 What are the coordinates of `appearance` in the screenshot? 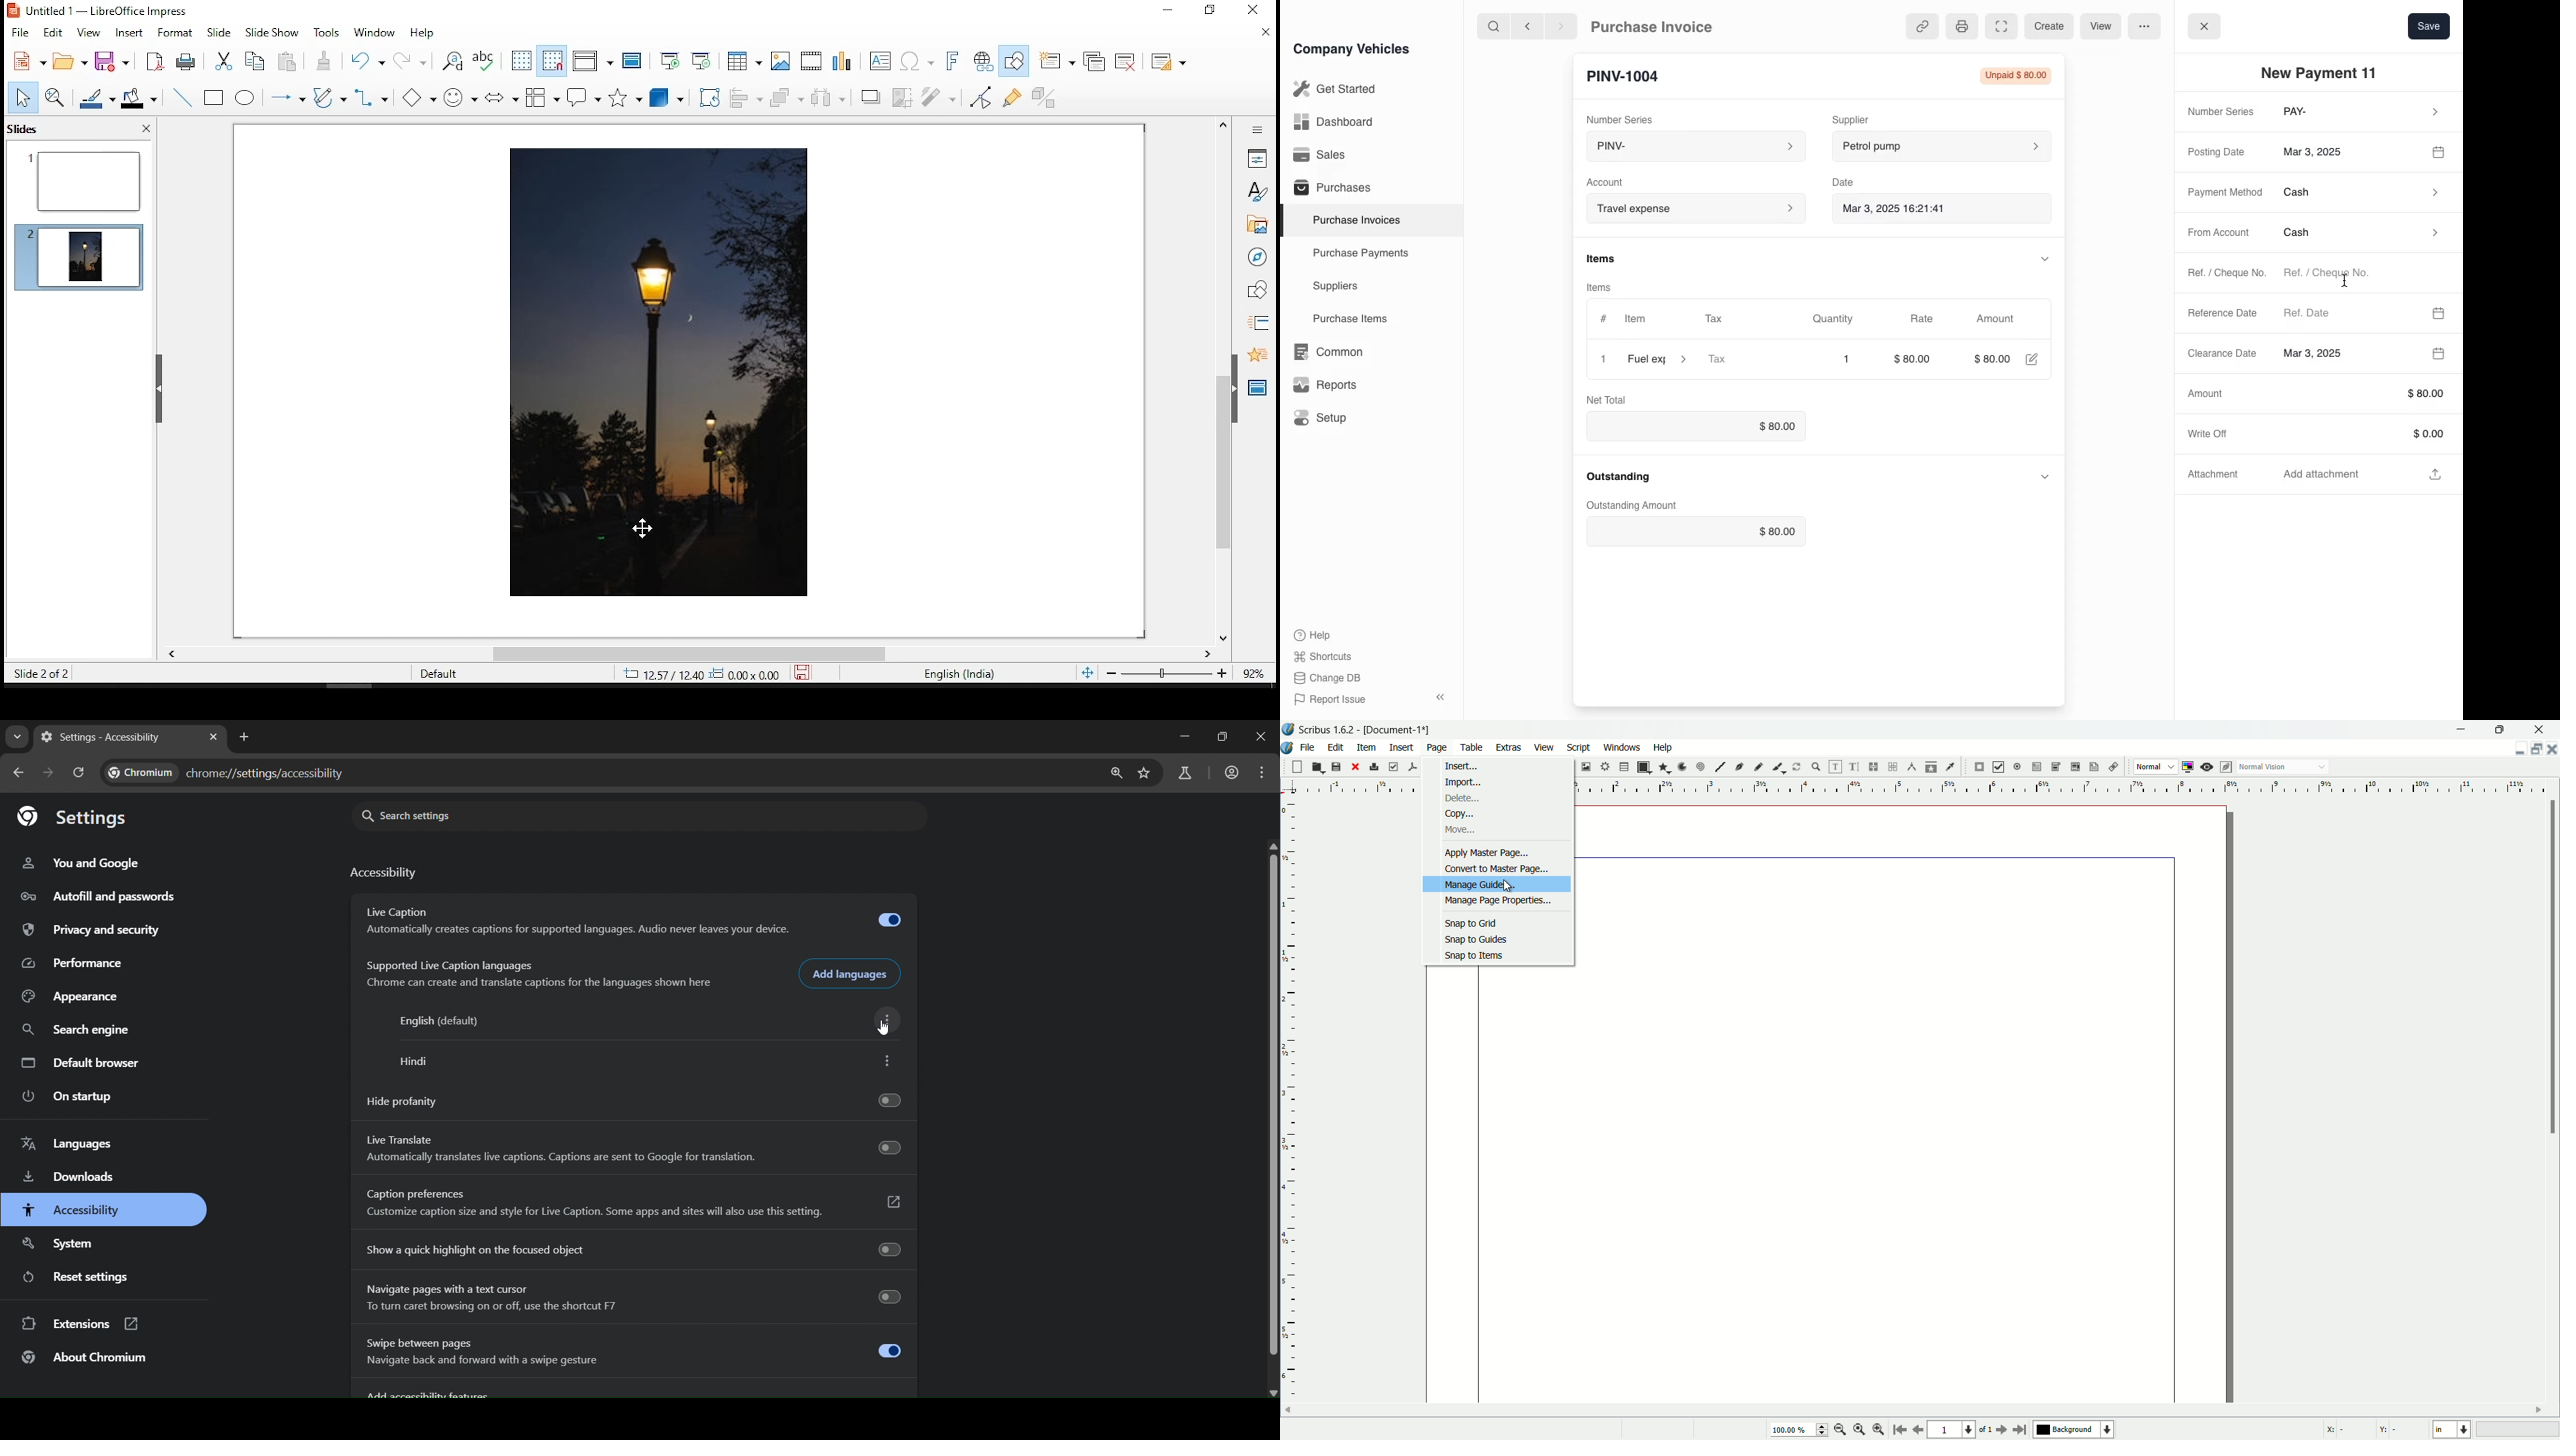 It's located at (71, 997).